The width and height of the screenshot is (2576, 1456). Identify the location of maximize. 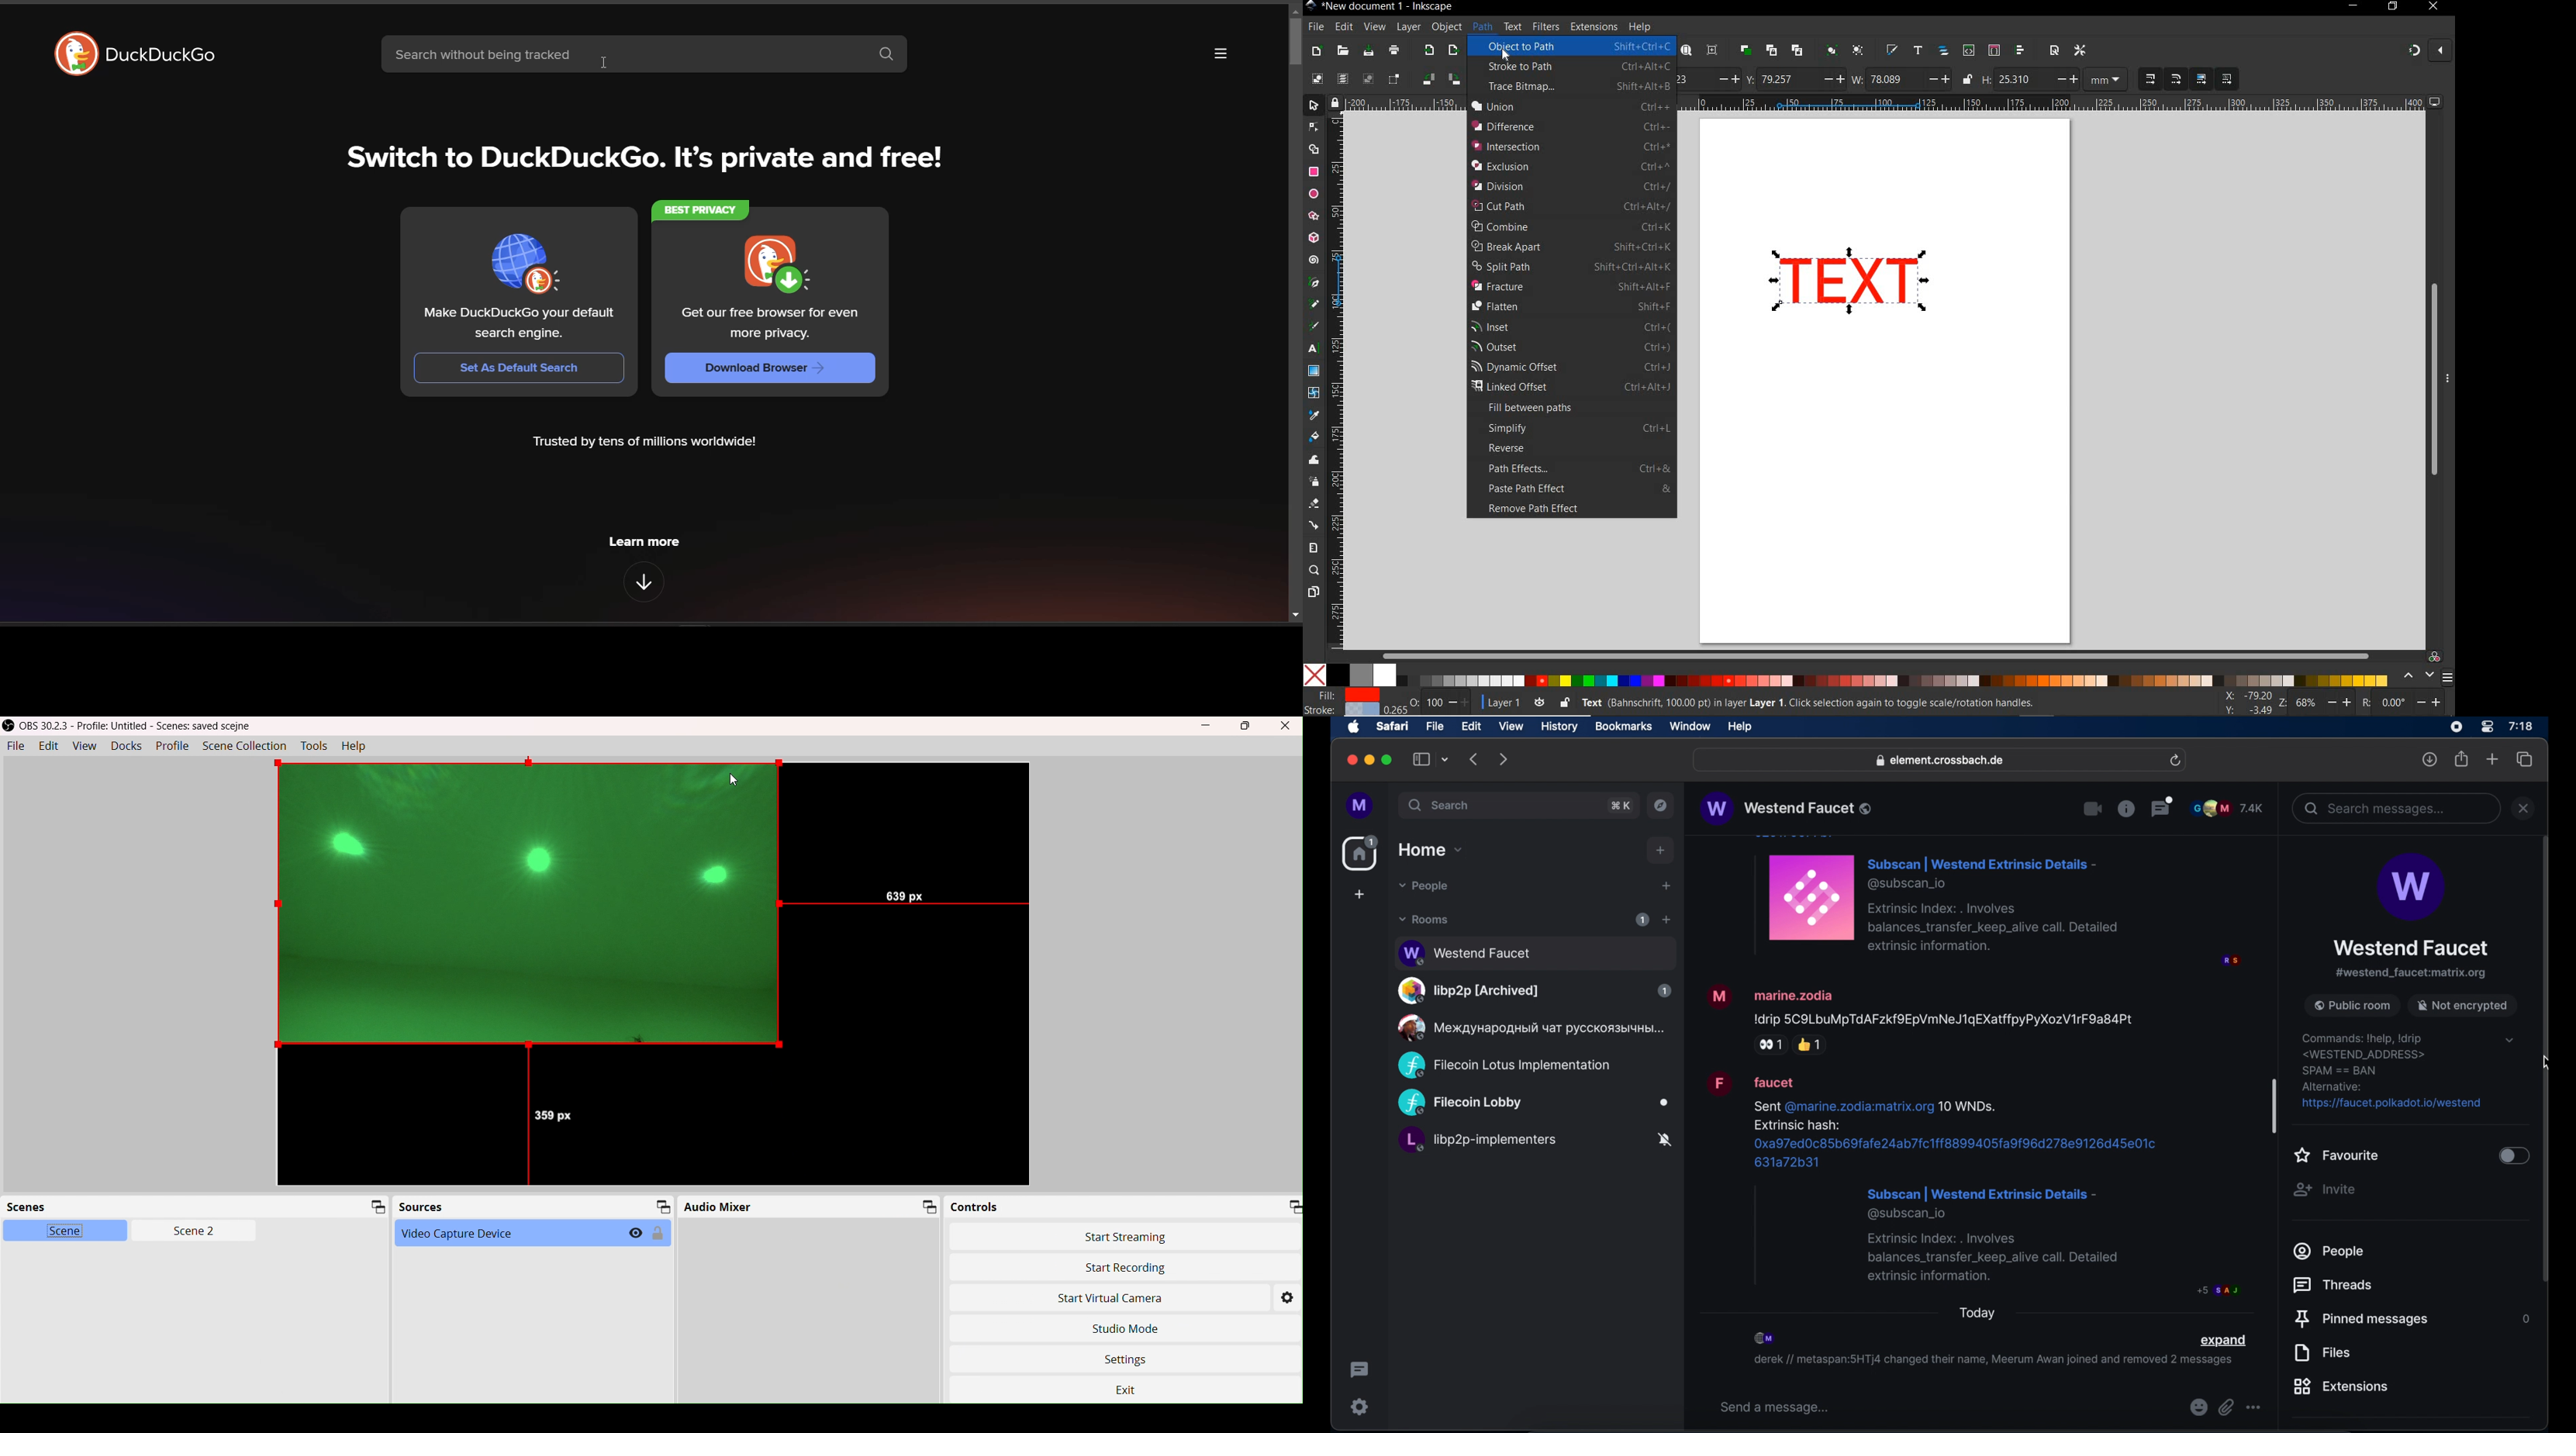
(1388, 760).